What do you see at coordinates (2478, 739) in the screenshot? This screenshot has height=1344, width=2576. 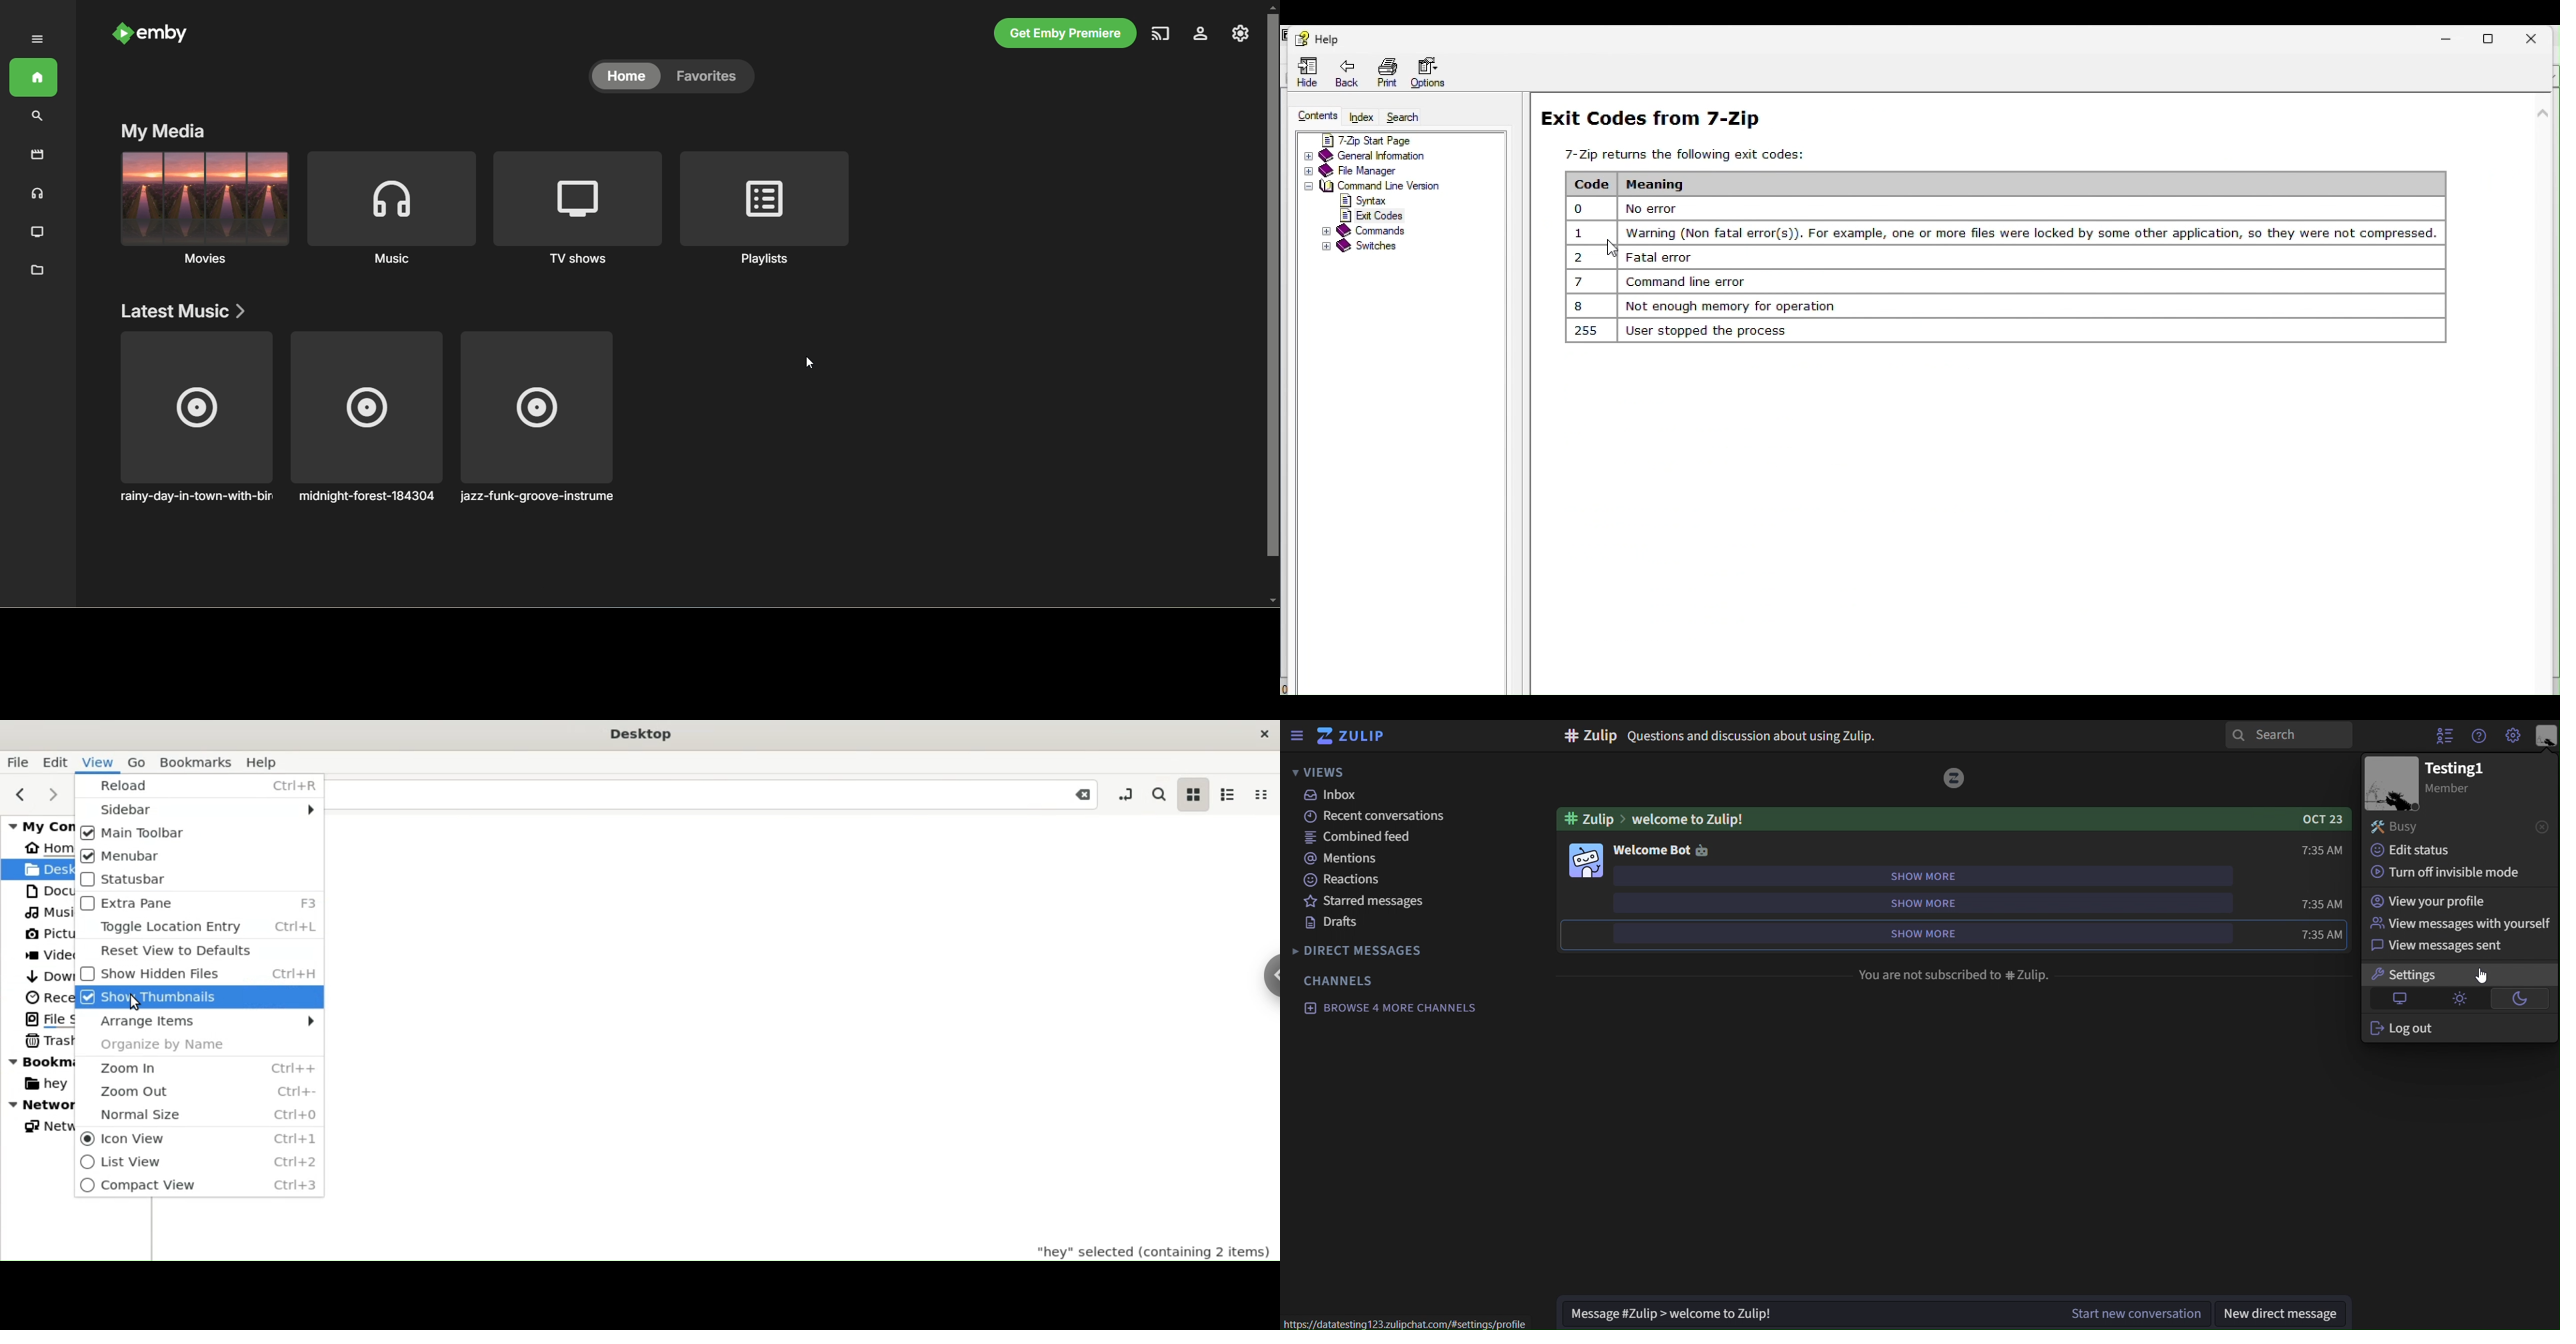 I see `get help` at bounding box center [2478, 739].